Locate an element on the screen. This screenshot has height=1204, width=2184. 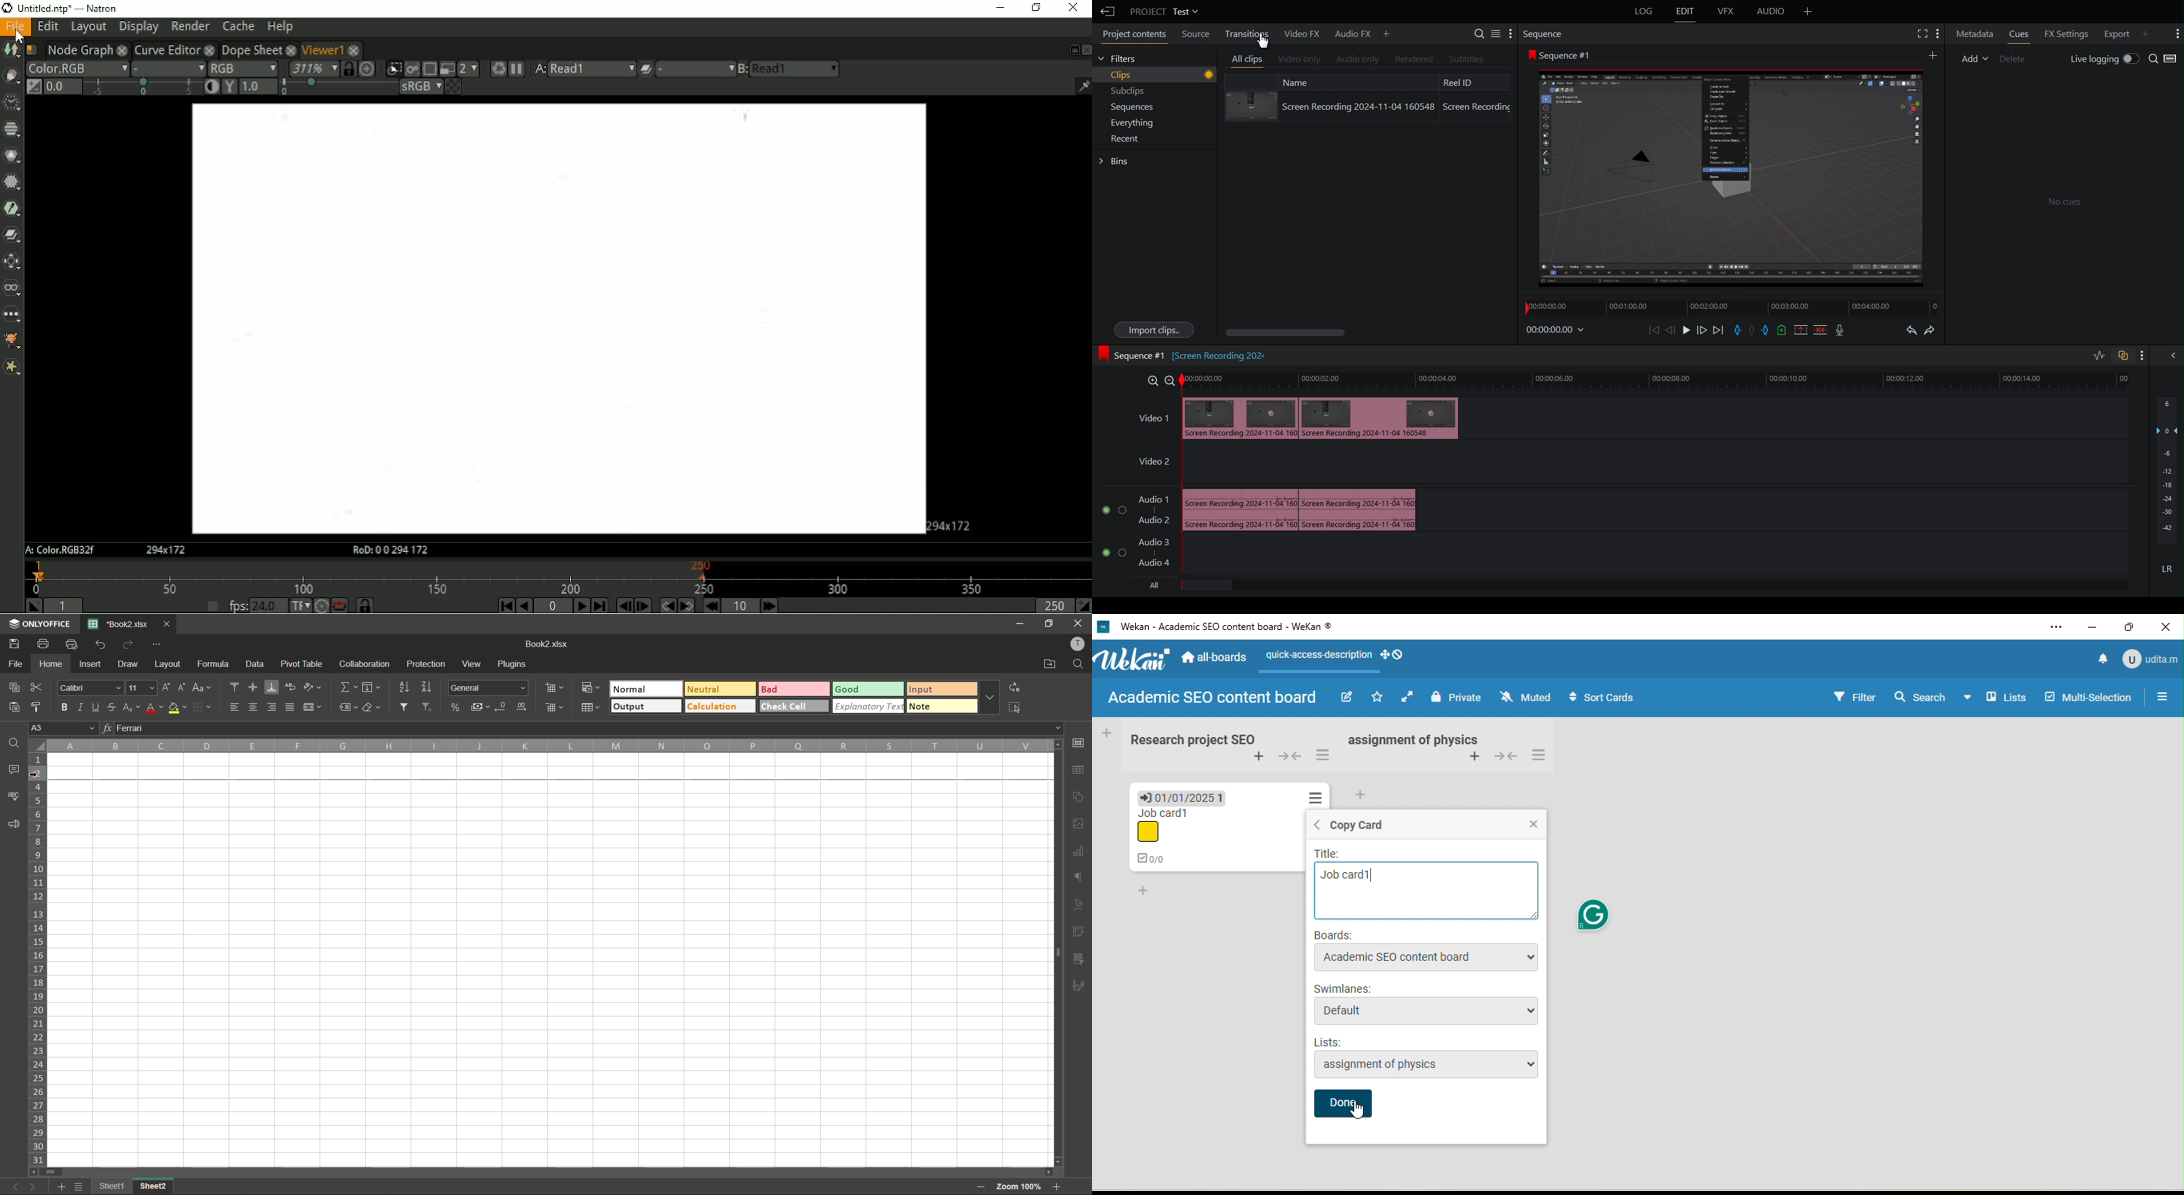
Mic is located at coordinates (1840, 331).